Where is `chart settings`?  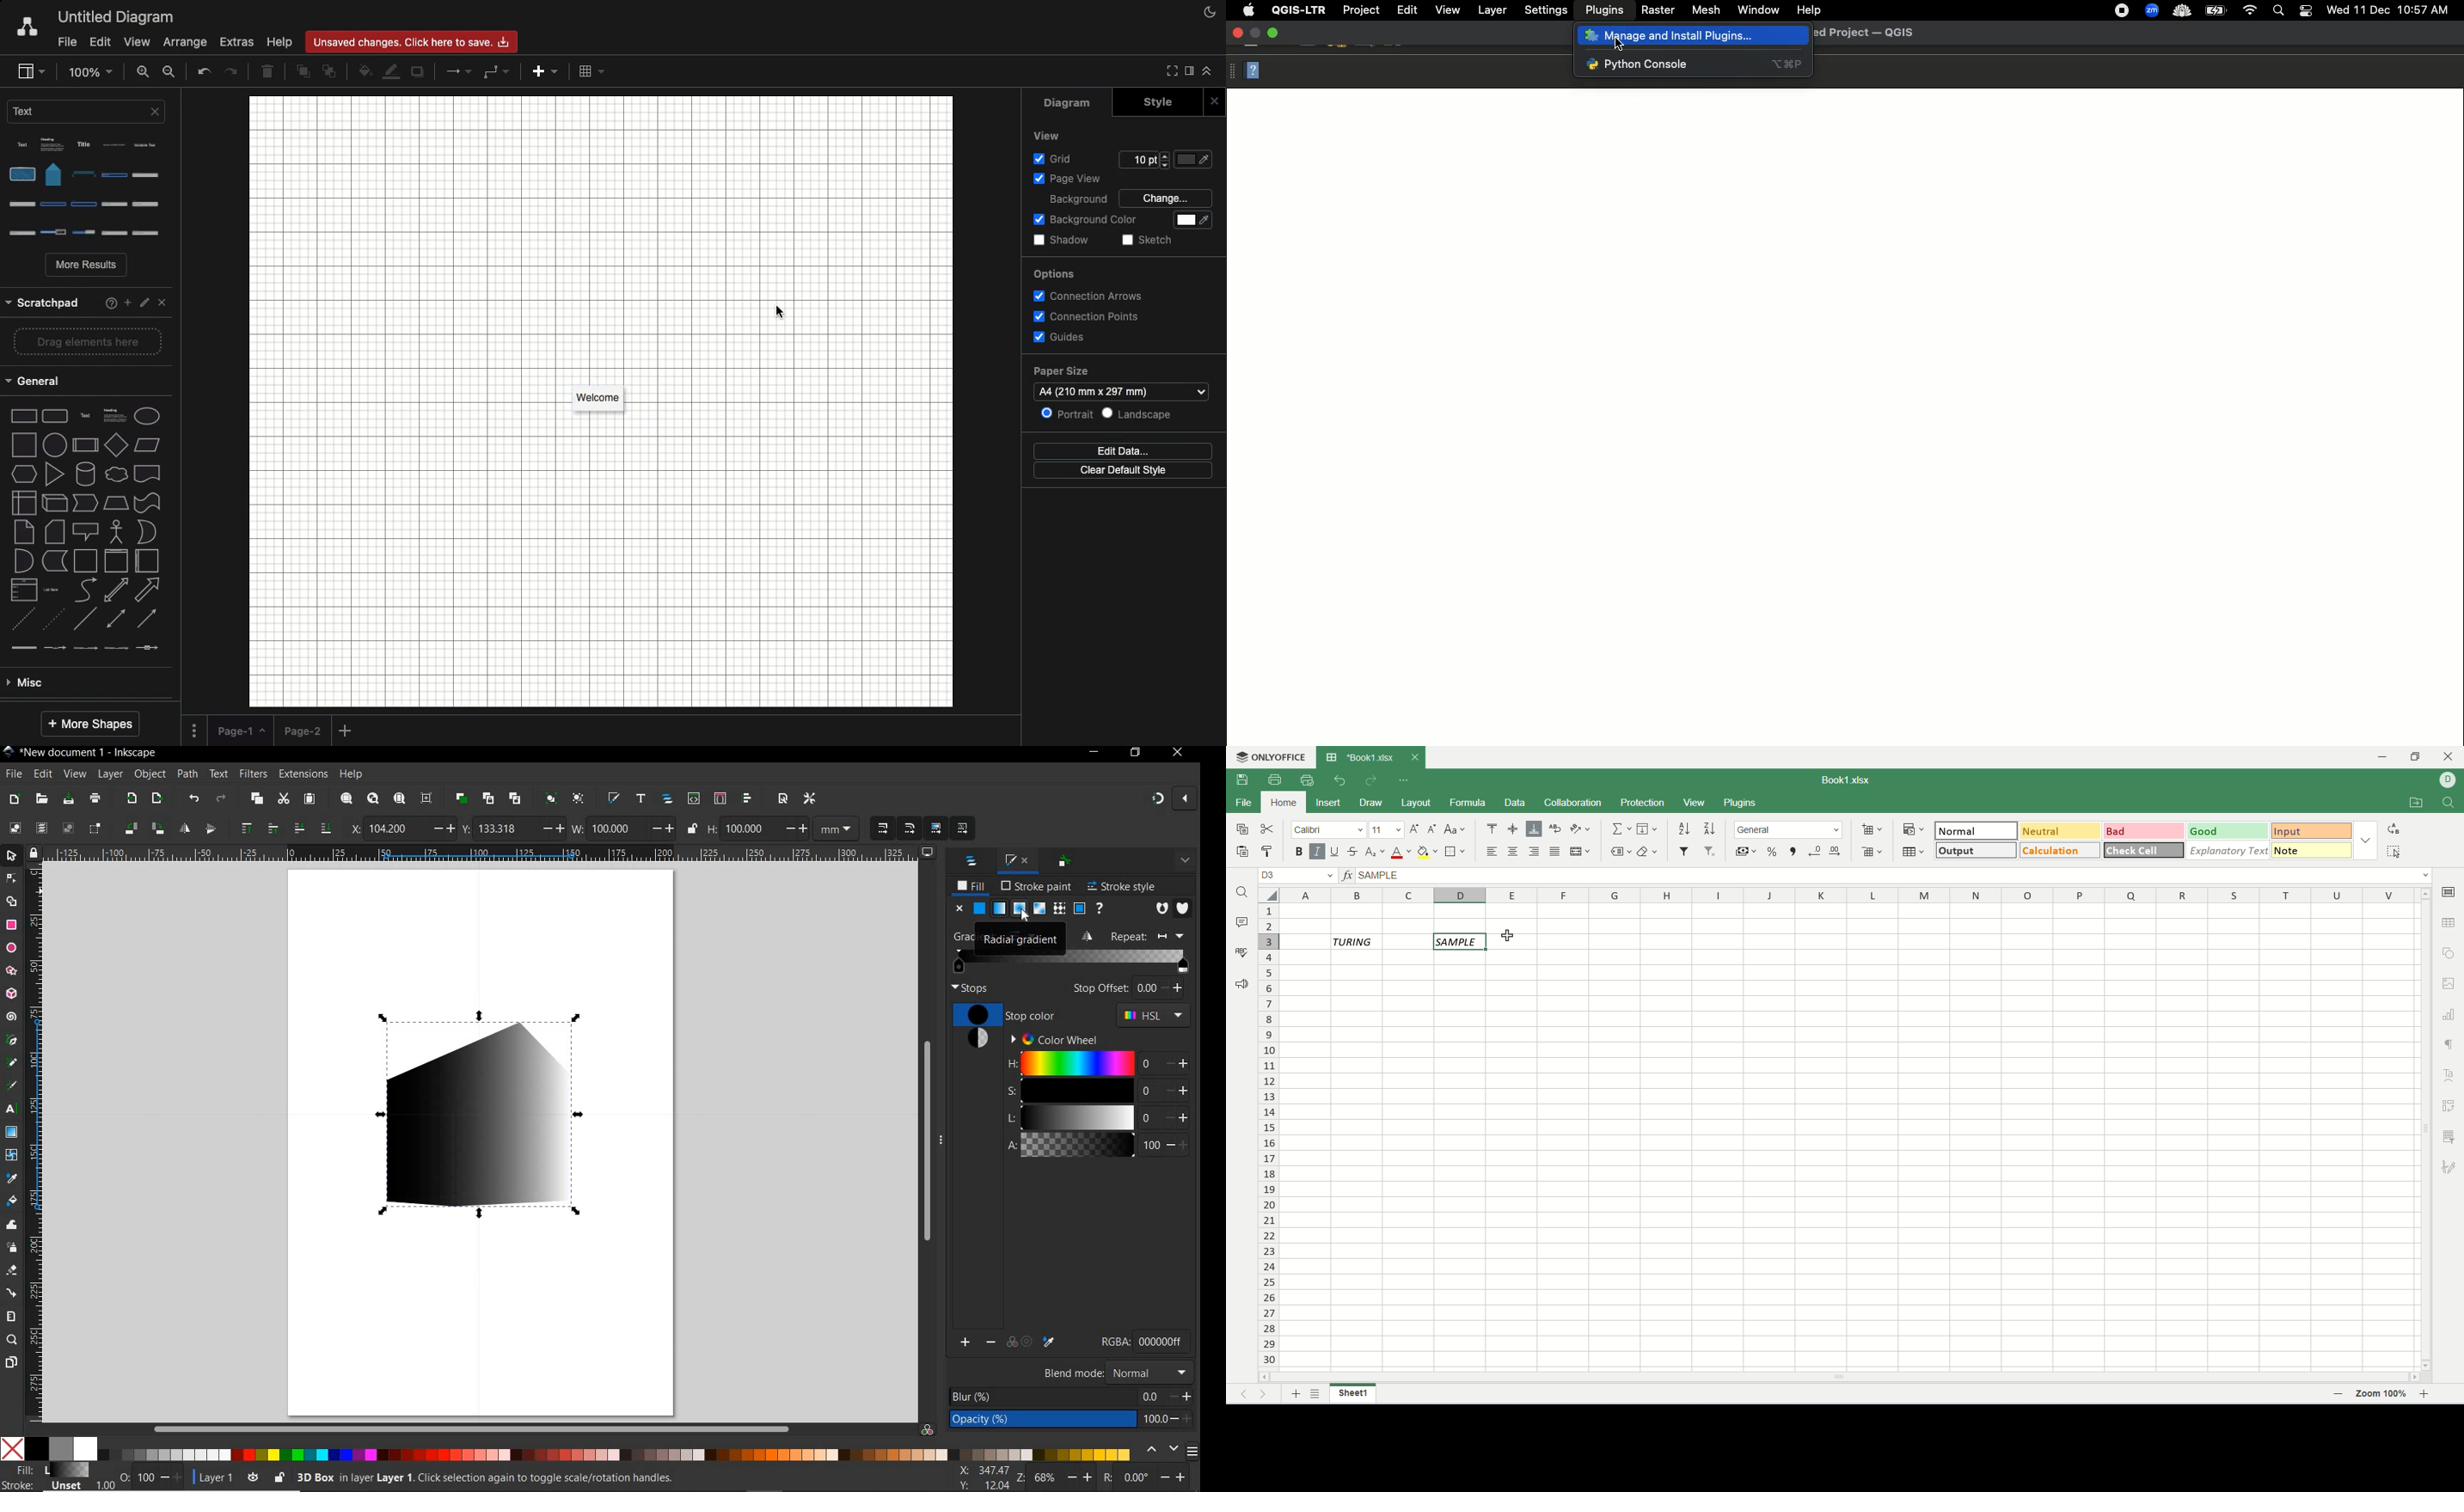 chart settings is located at coordinates (2450, 1014).